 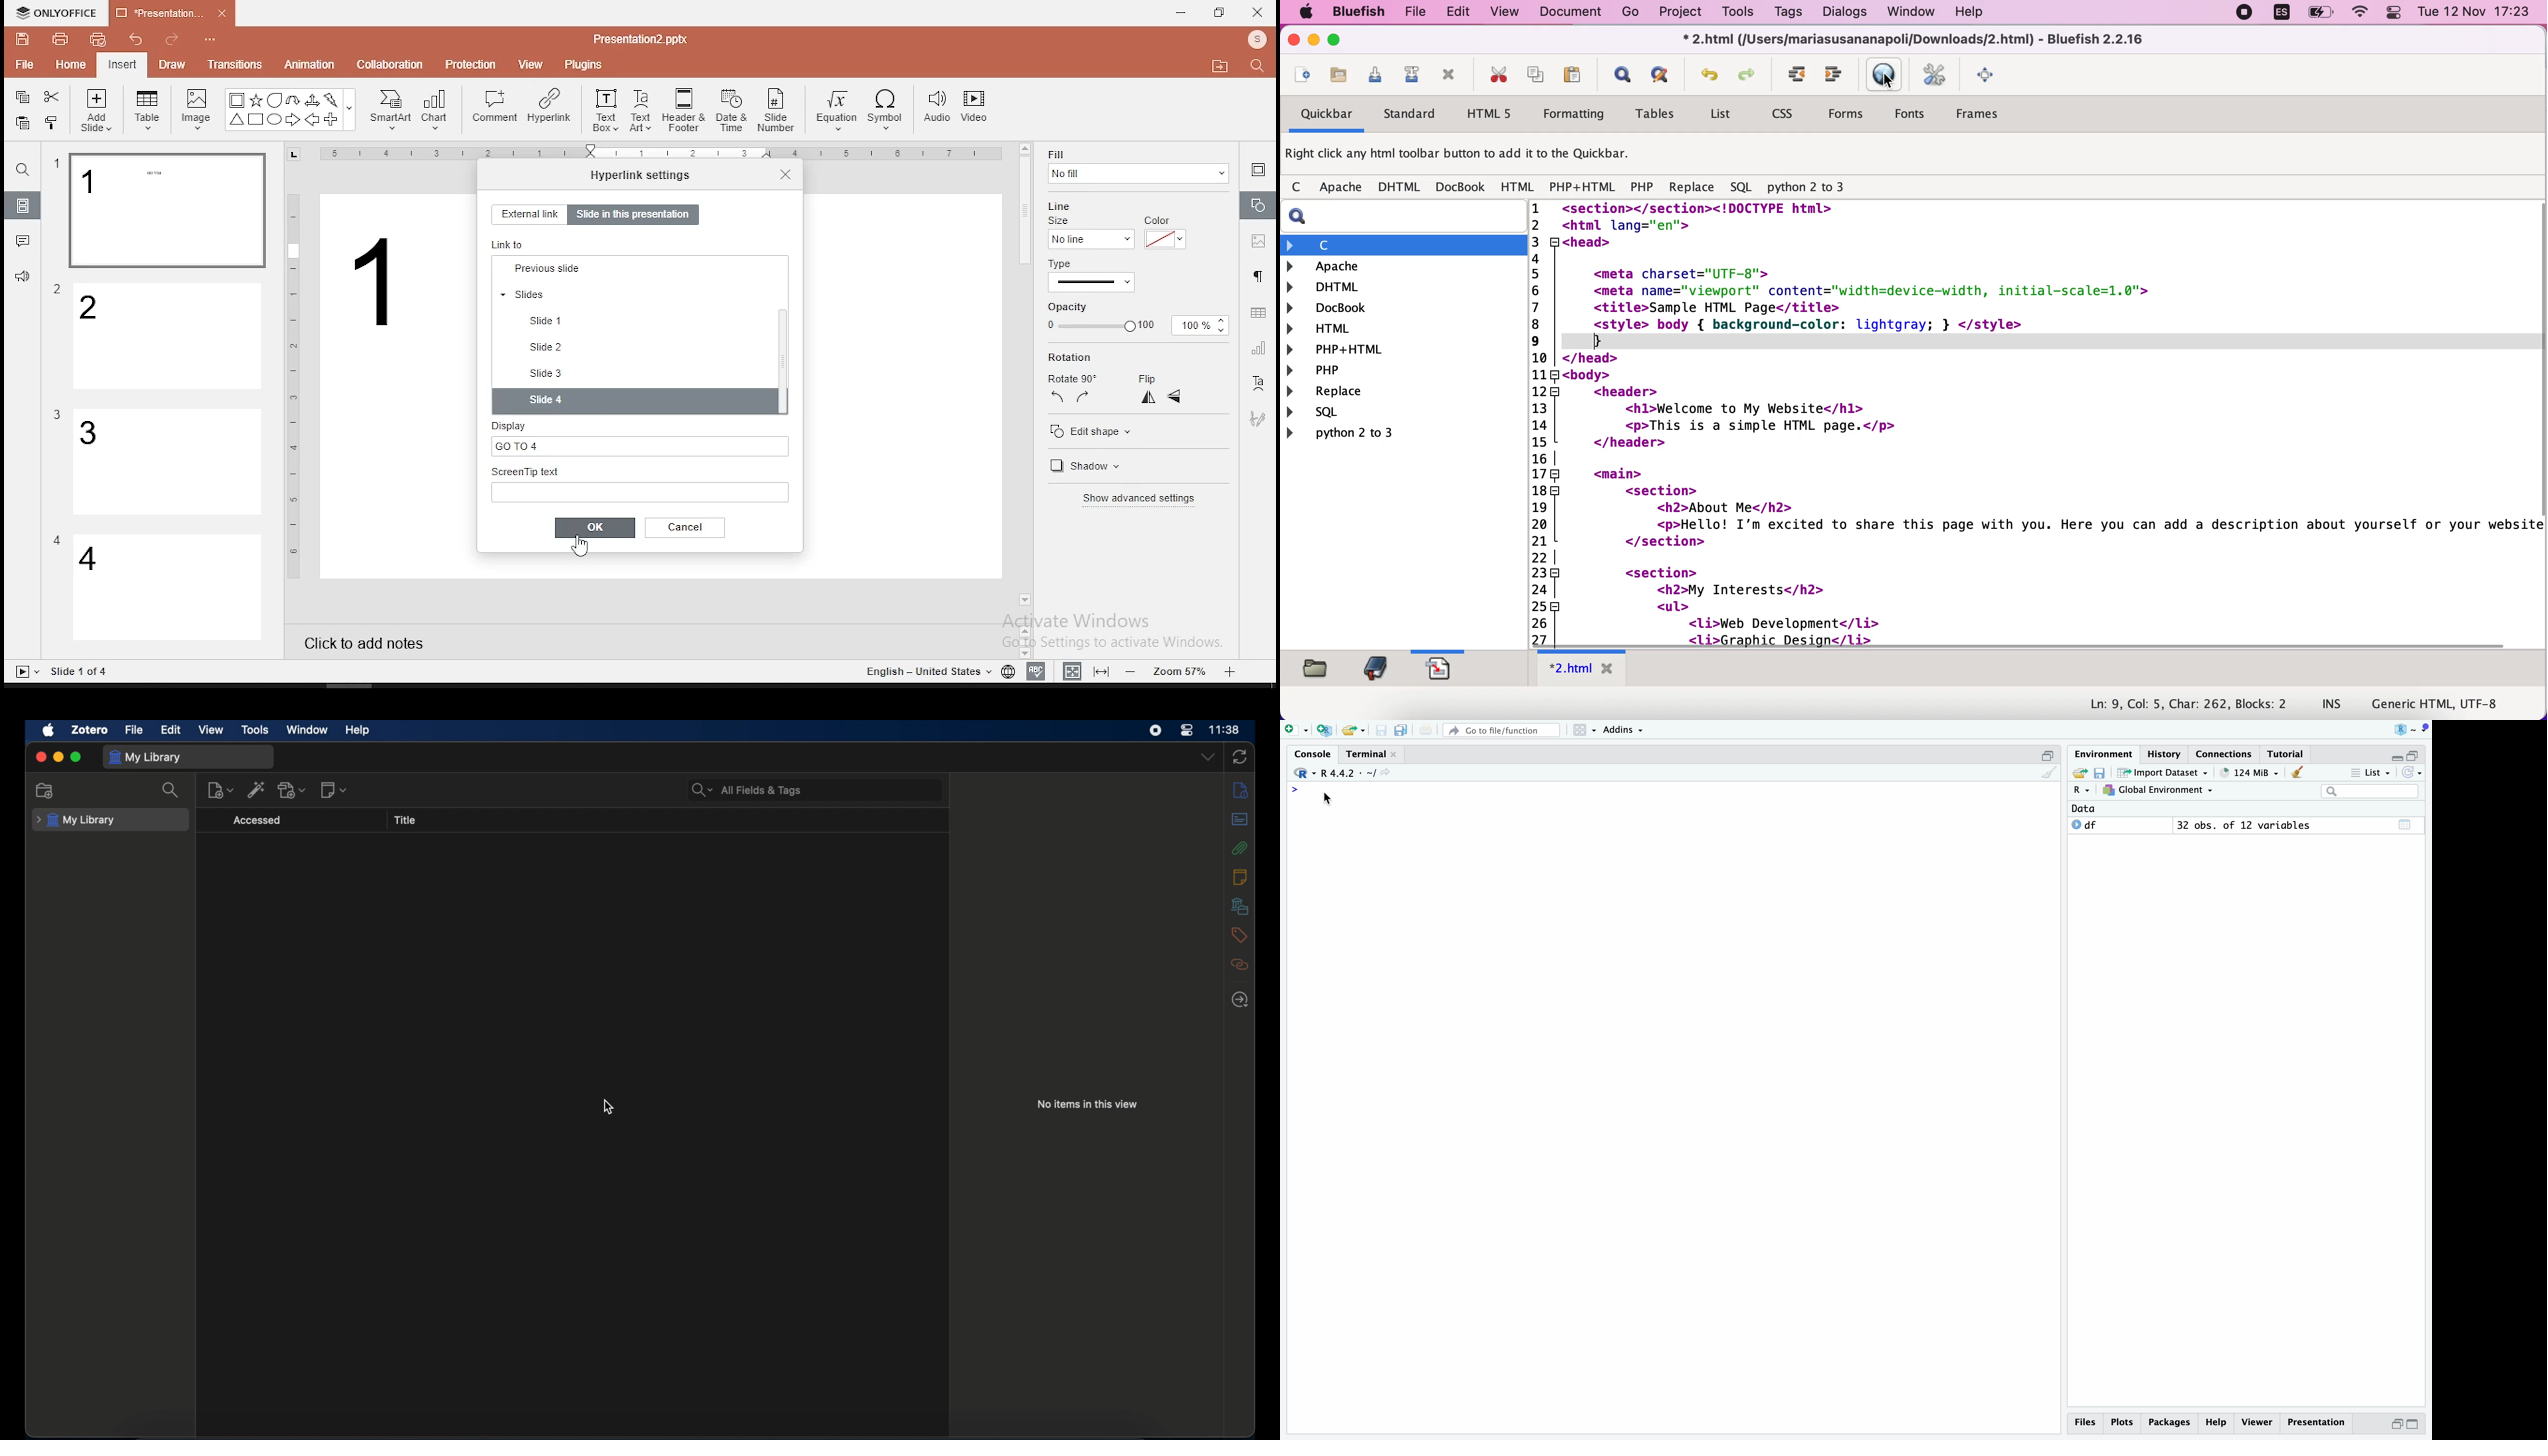 What do you see at coordinates (1398, 328) in the screenshot?
I see `html` at bounding box center [1398, 328].